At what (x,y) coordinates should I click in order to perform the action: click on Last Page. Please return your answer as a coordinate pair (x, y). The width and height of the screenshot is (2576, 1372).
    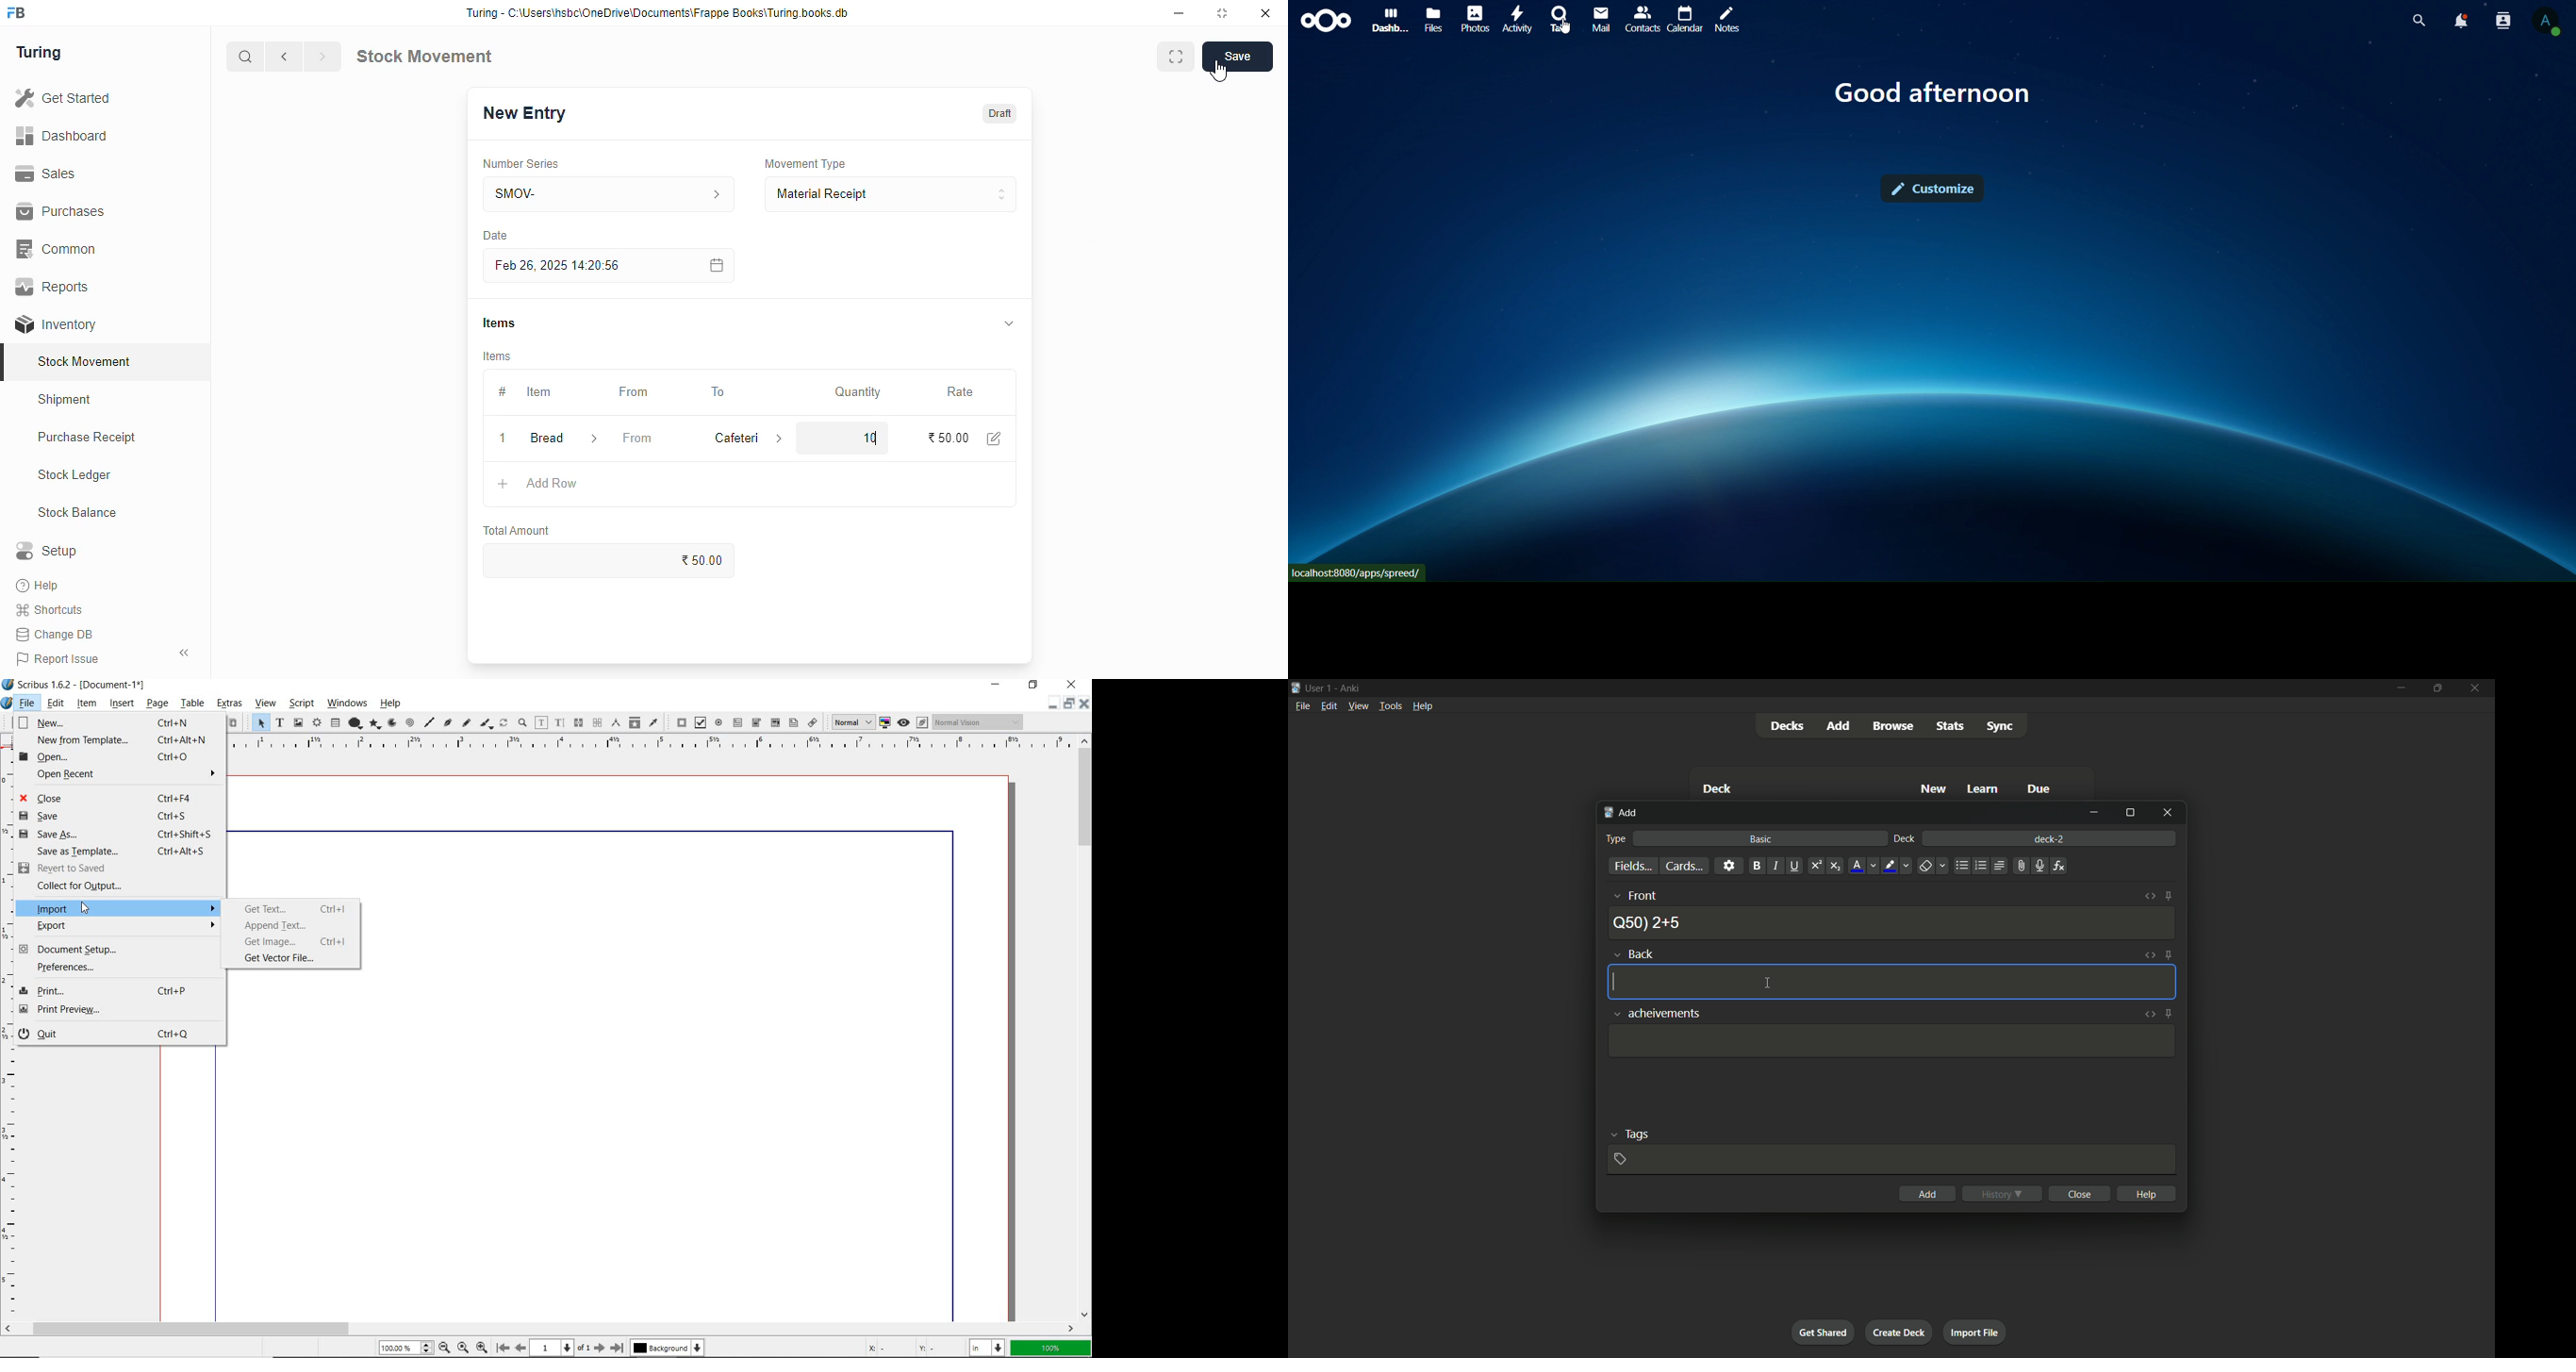
    Looking at the image, I should click on (618, 1348).